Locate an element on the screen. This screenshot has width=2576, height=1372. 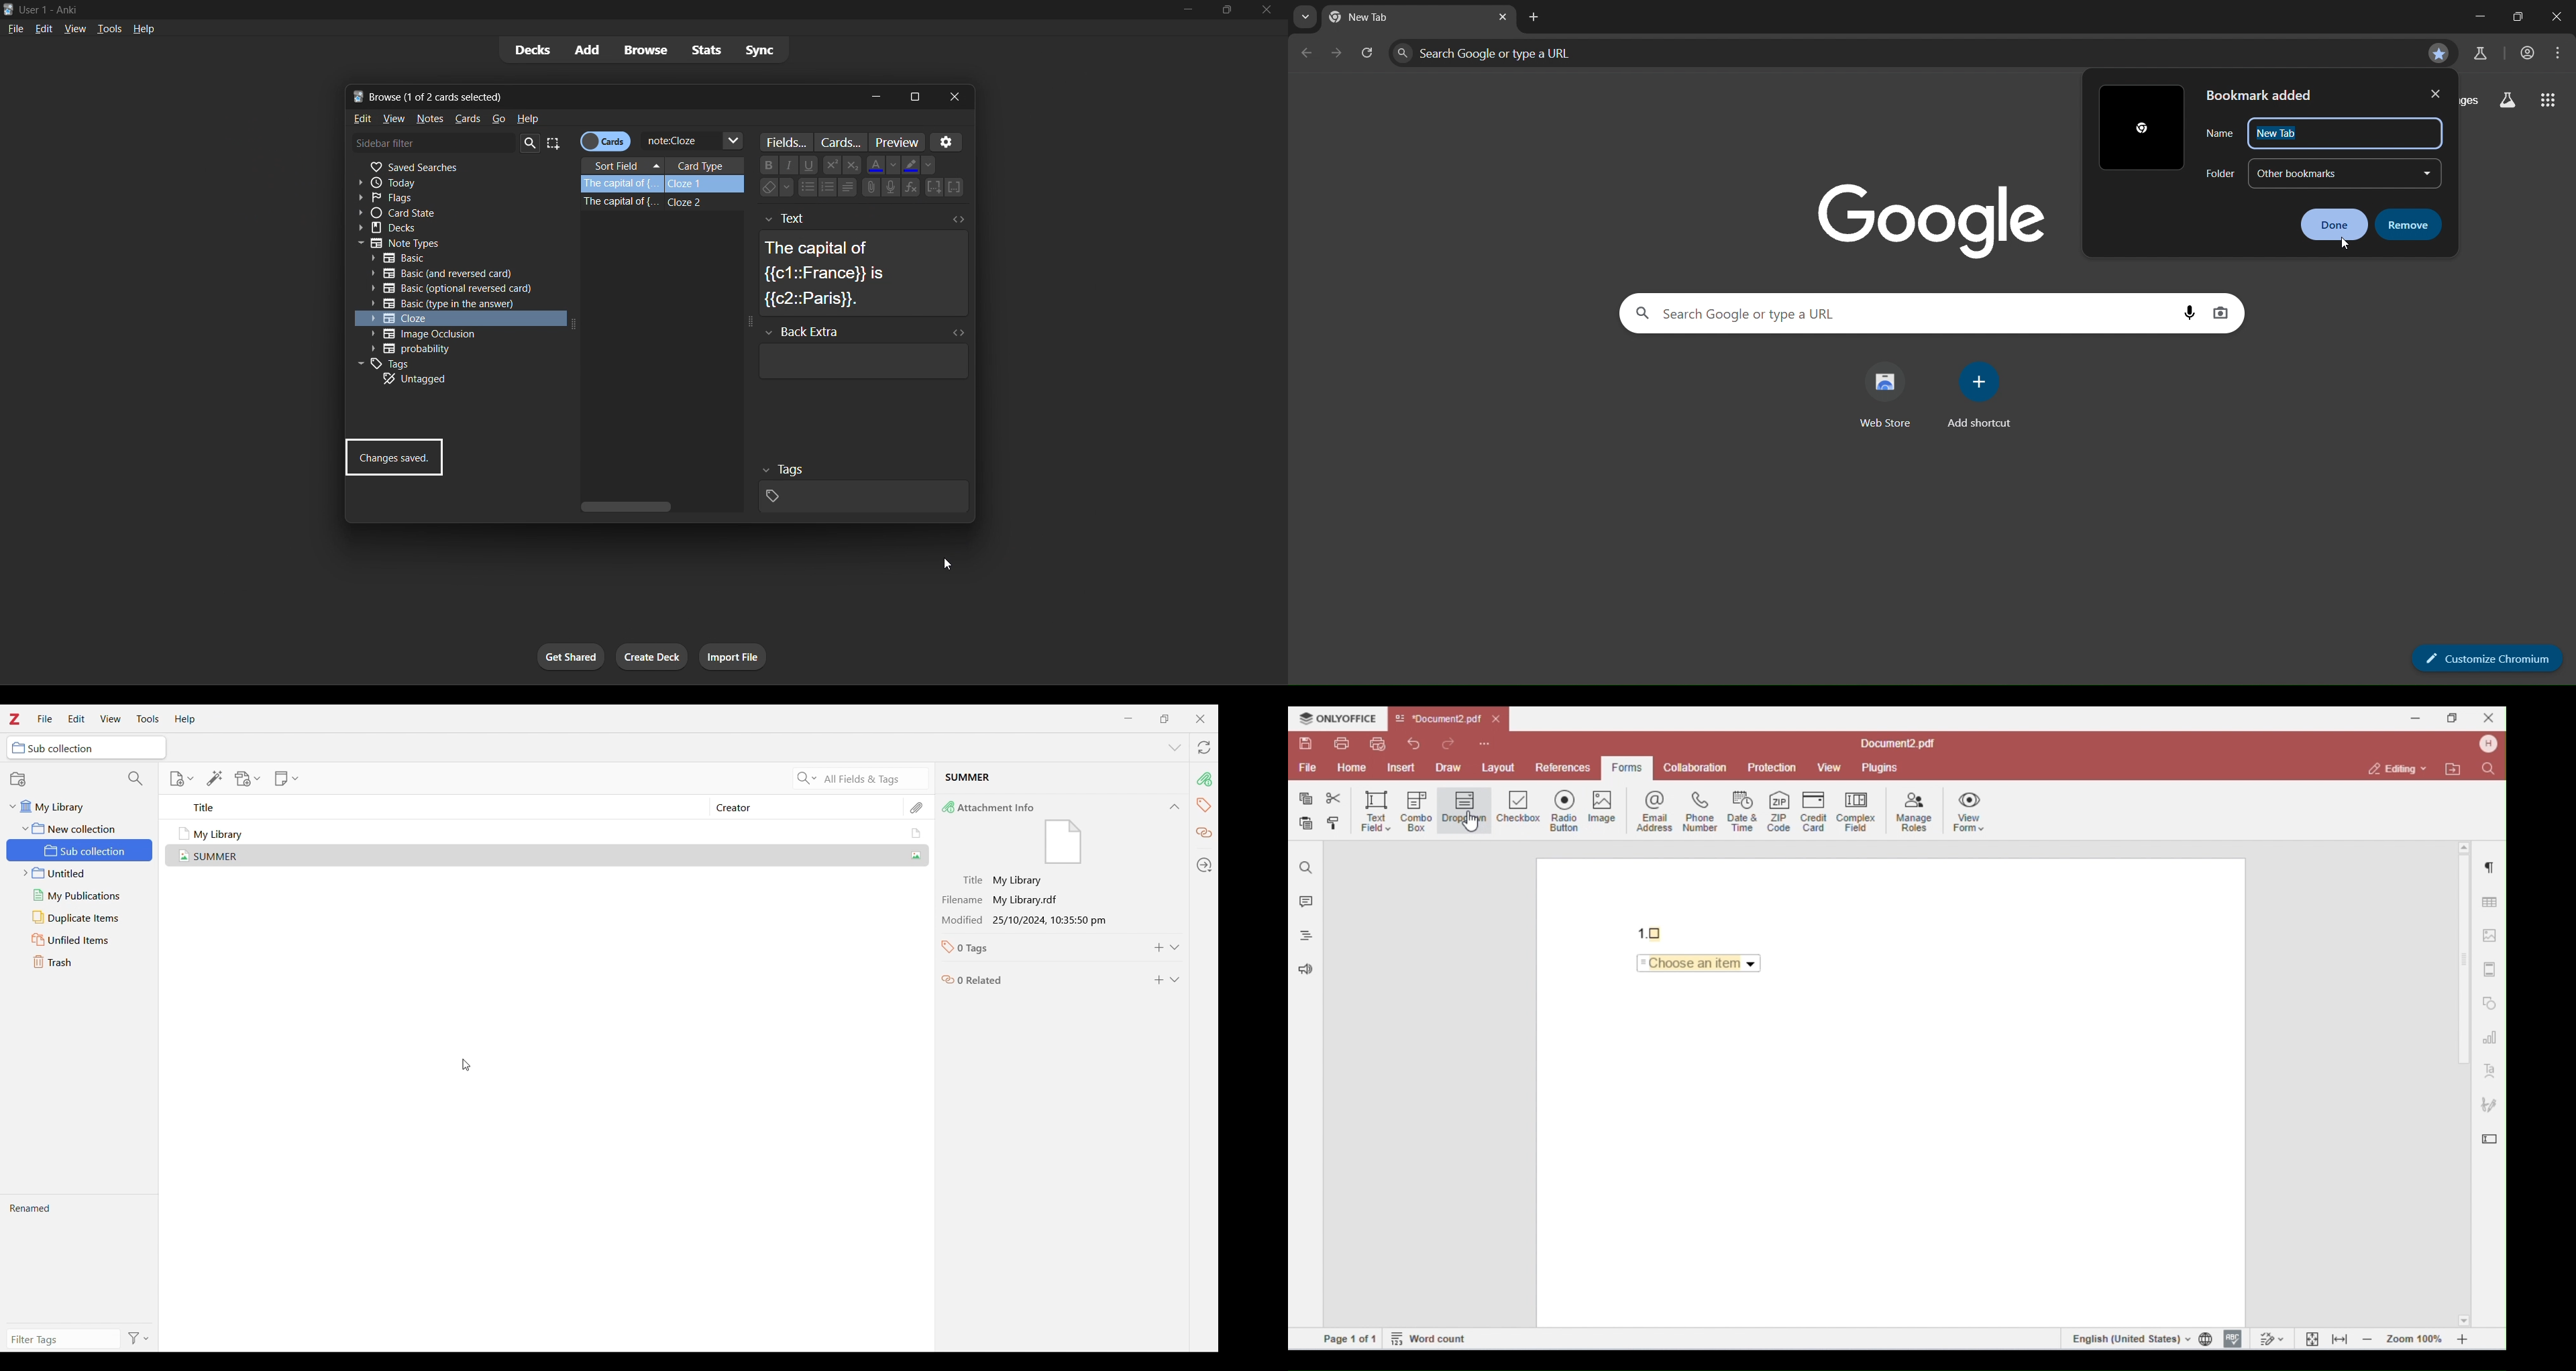
basic type is located at coordinates (457, 258).